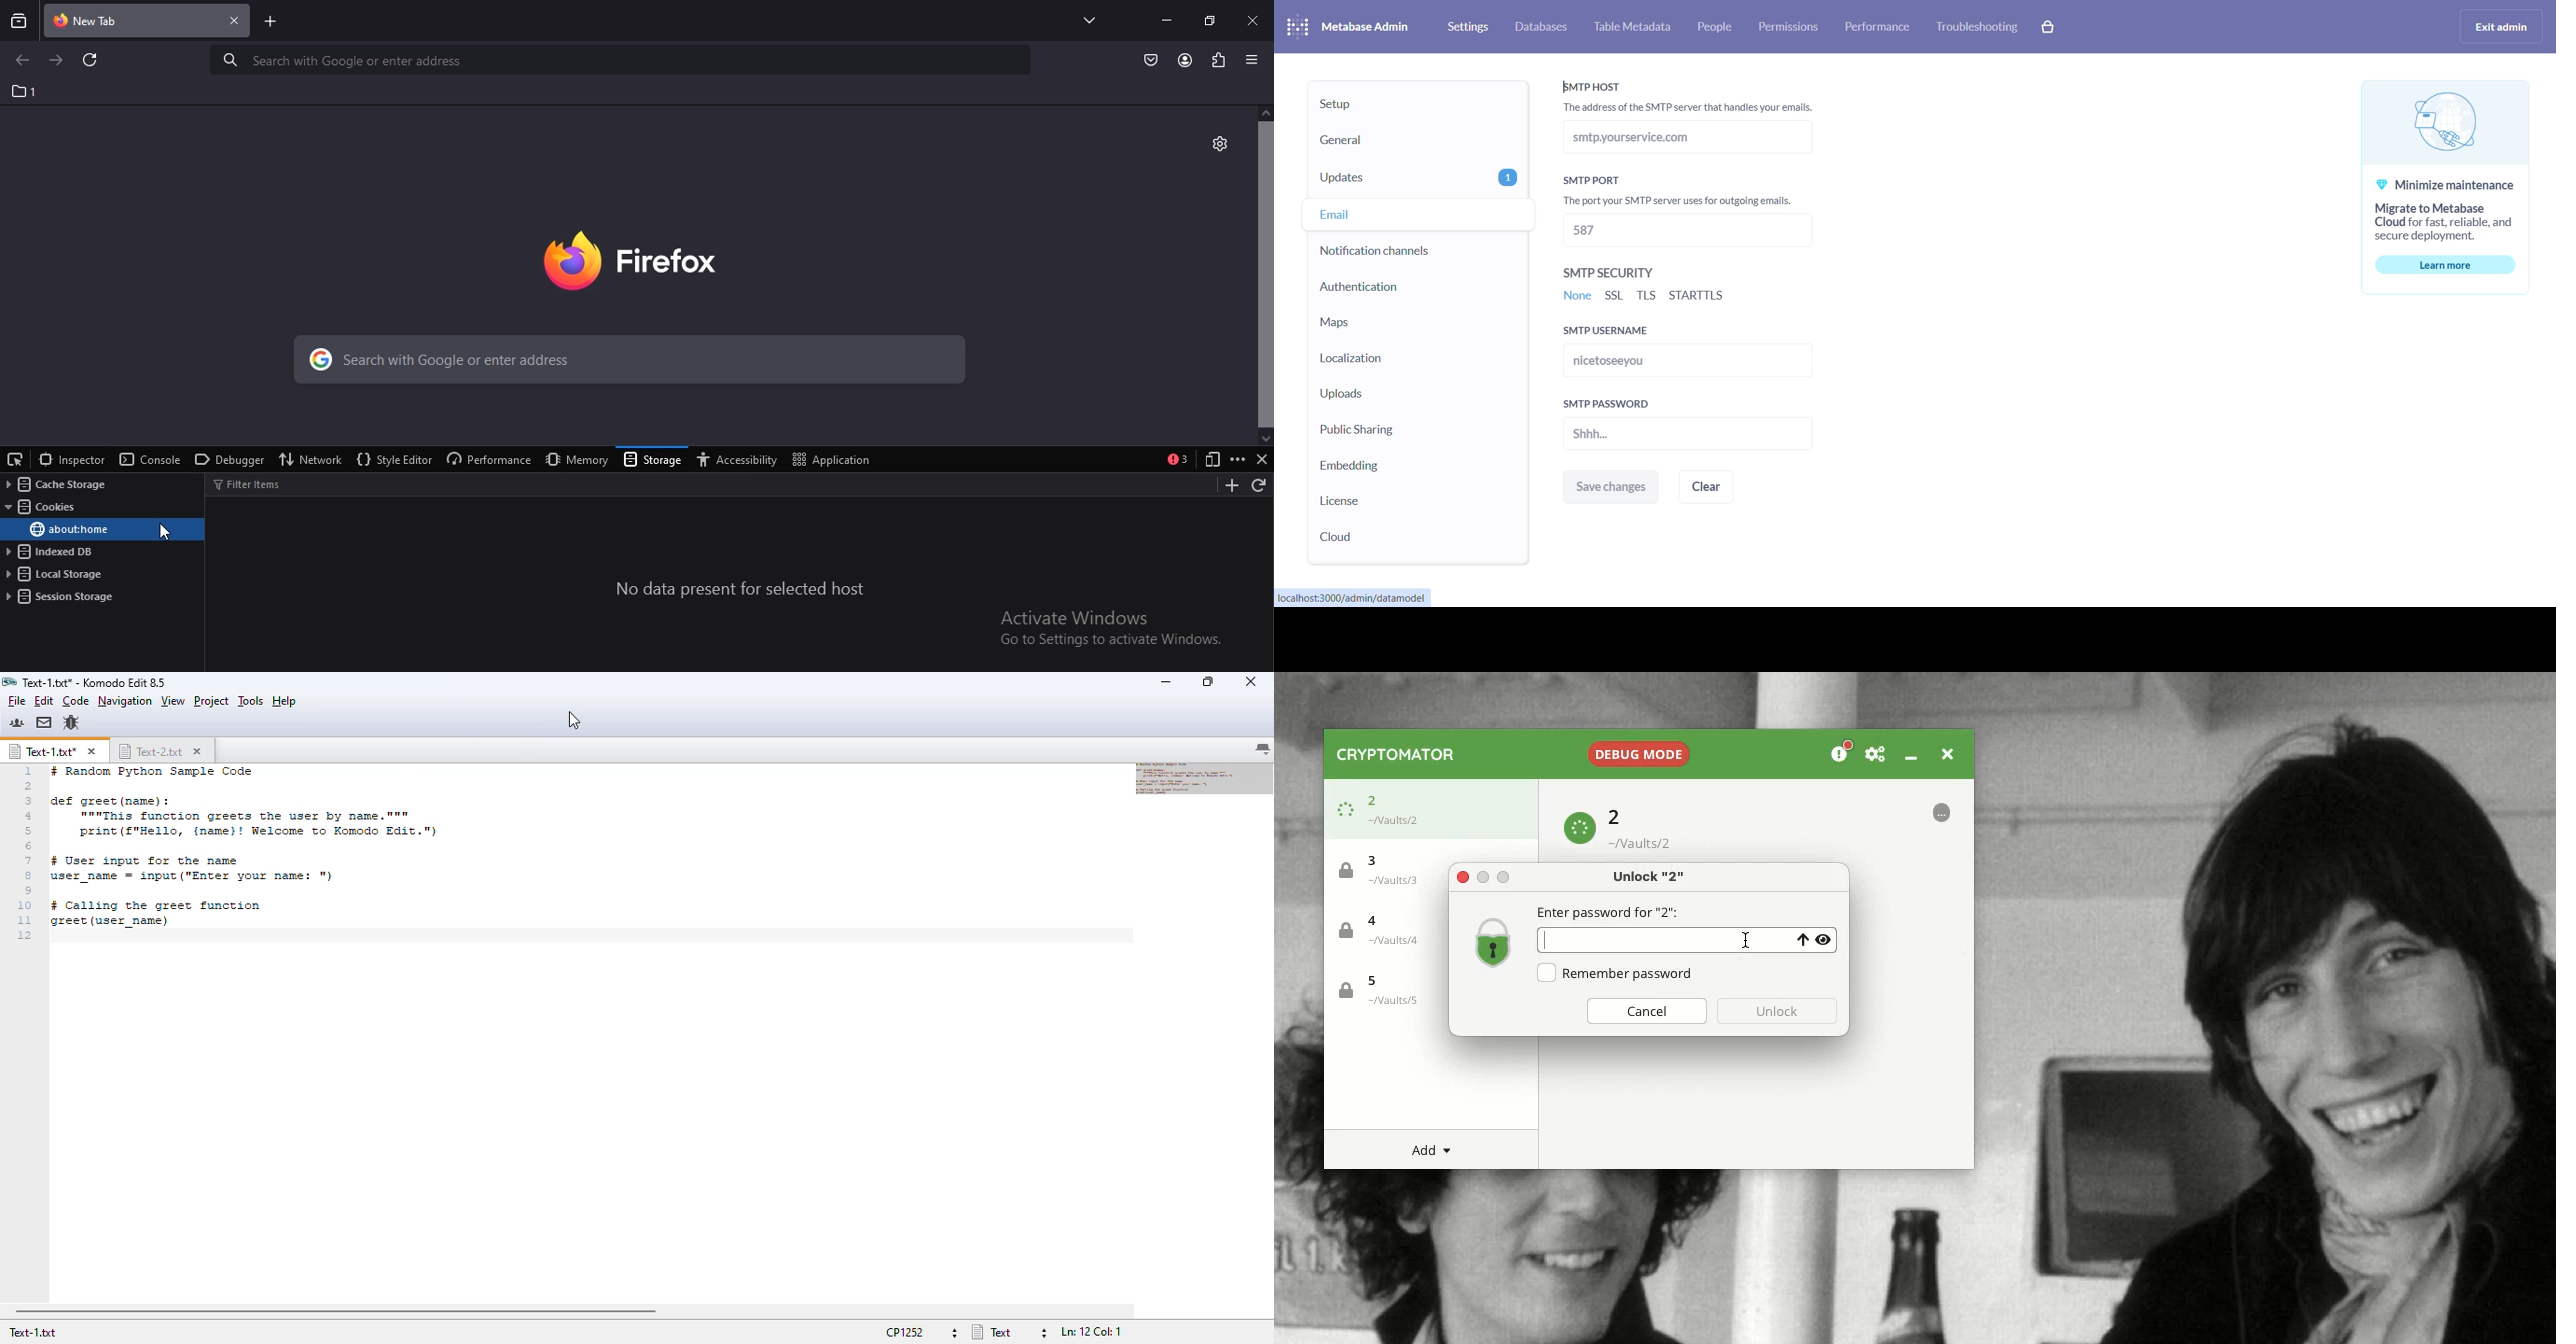 The image size is (2576, 1344). What do you see at coordinates (1403, 178) in the screenshot?
I see `updates` at bounding box center [1403, 178].